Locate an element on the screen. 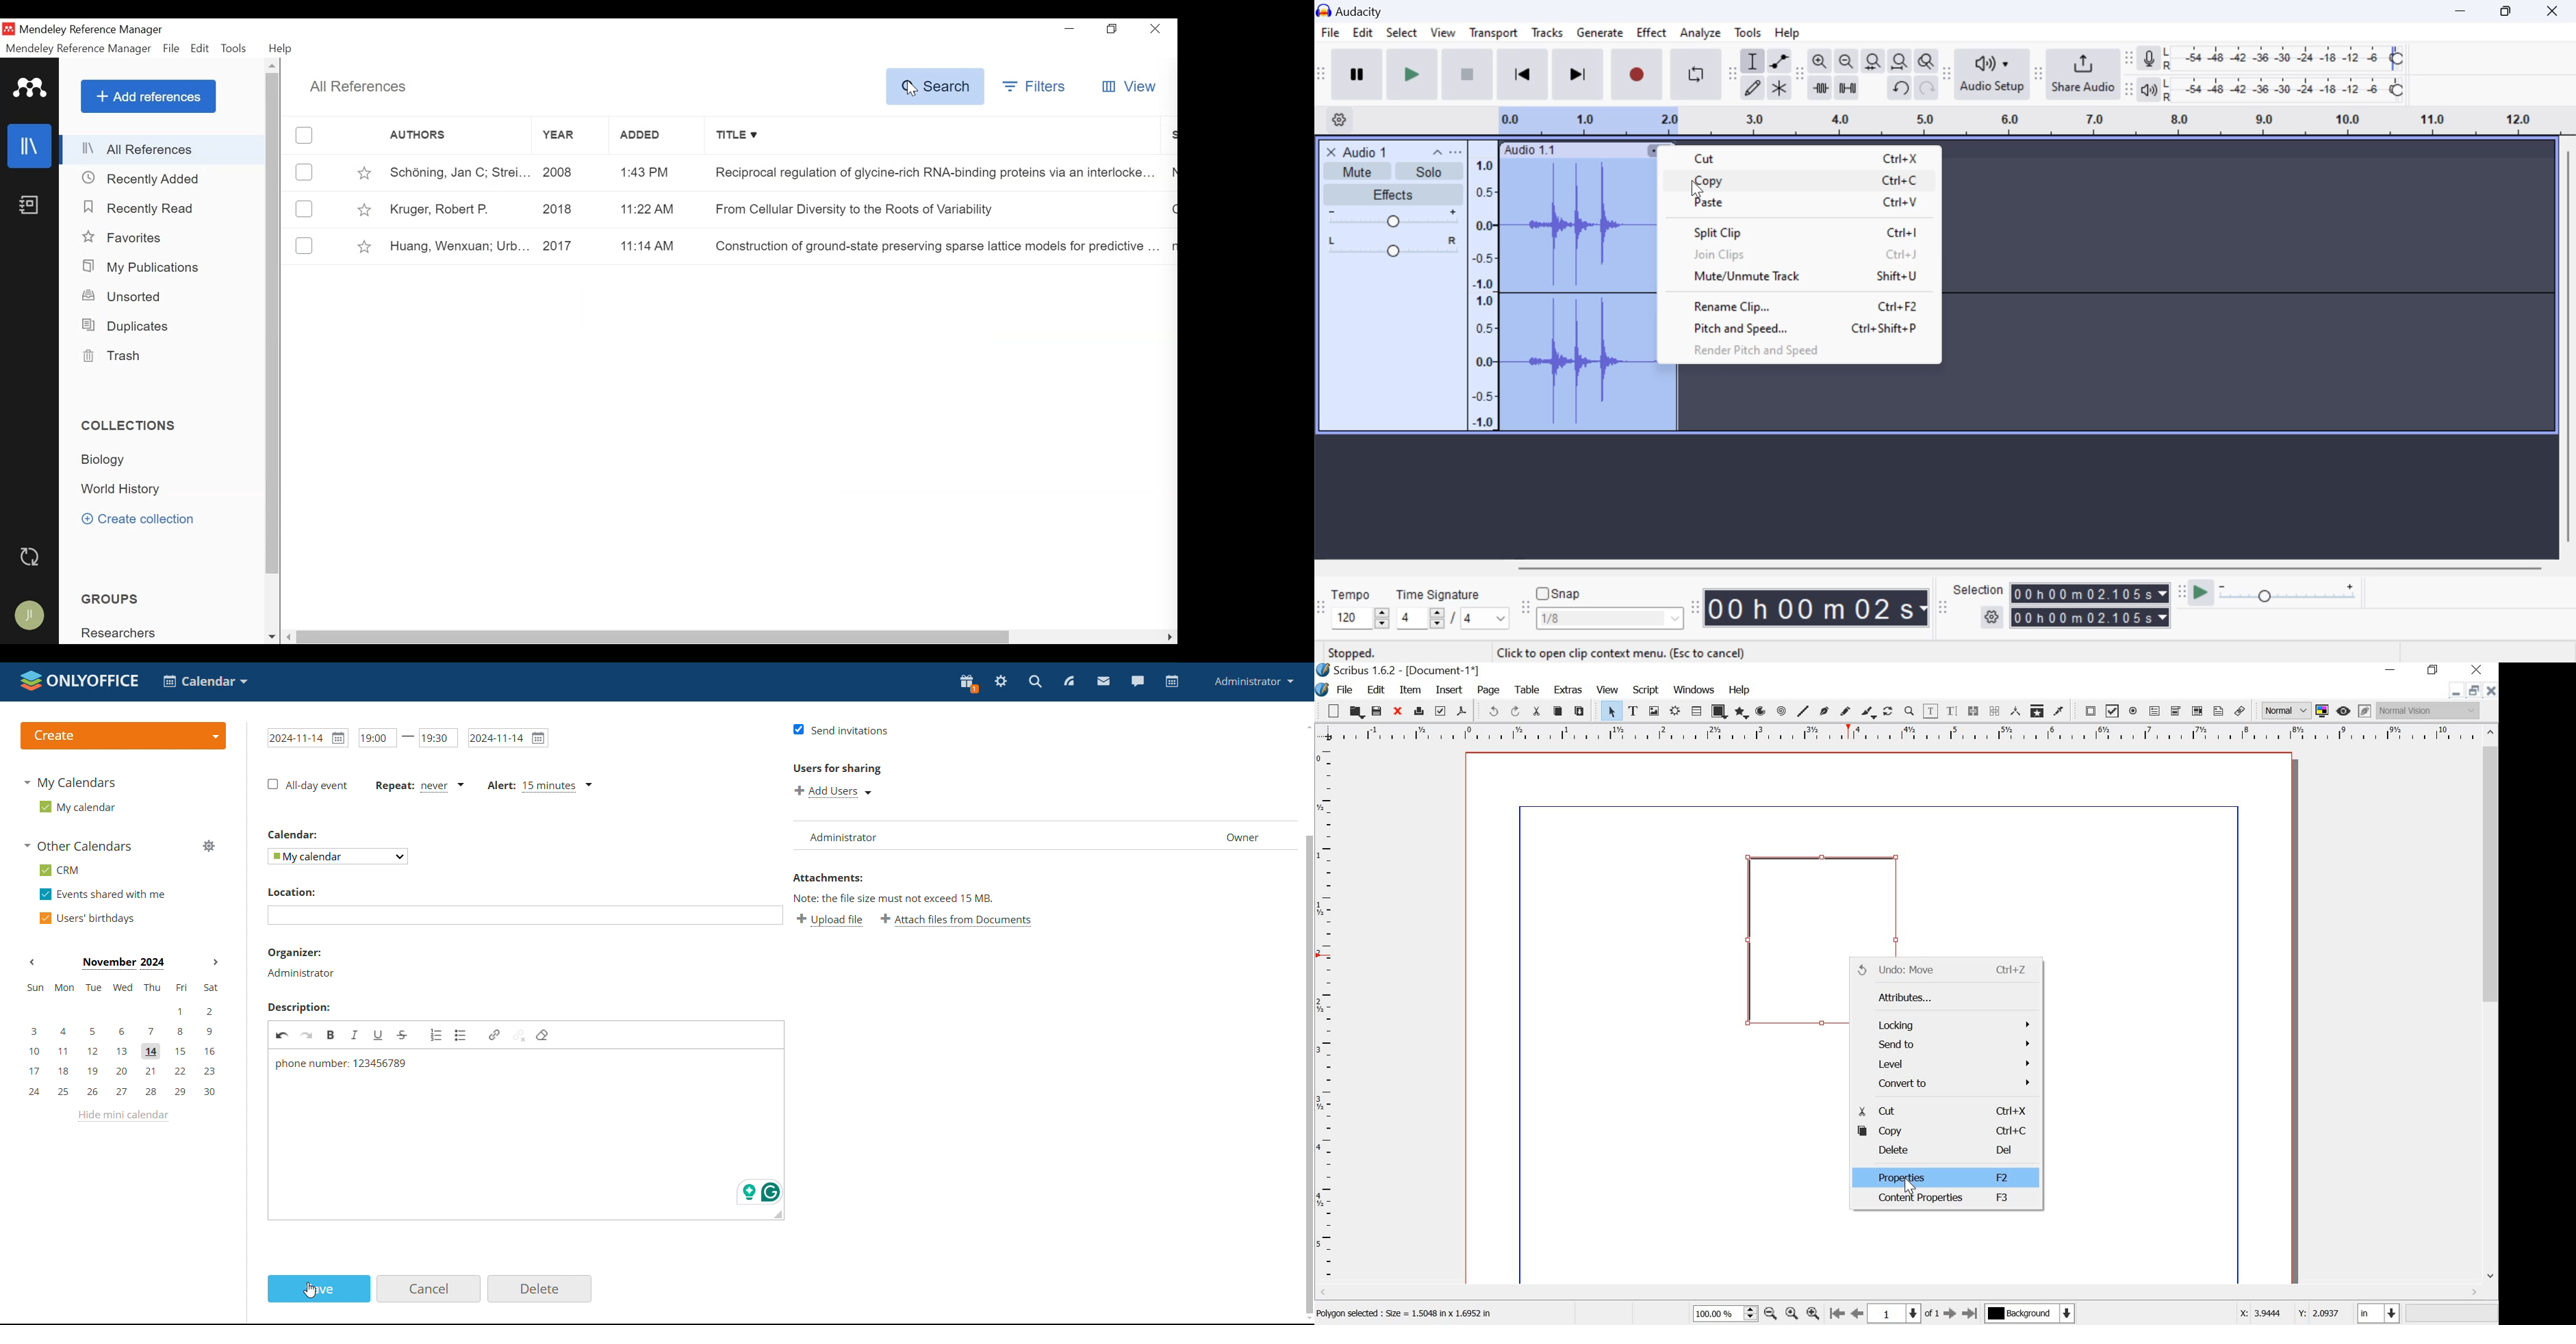 Image resolution: width=2576 pixels, height=1344 pixels. close document is located at coordinates (2490, 691).